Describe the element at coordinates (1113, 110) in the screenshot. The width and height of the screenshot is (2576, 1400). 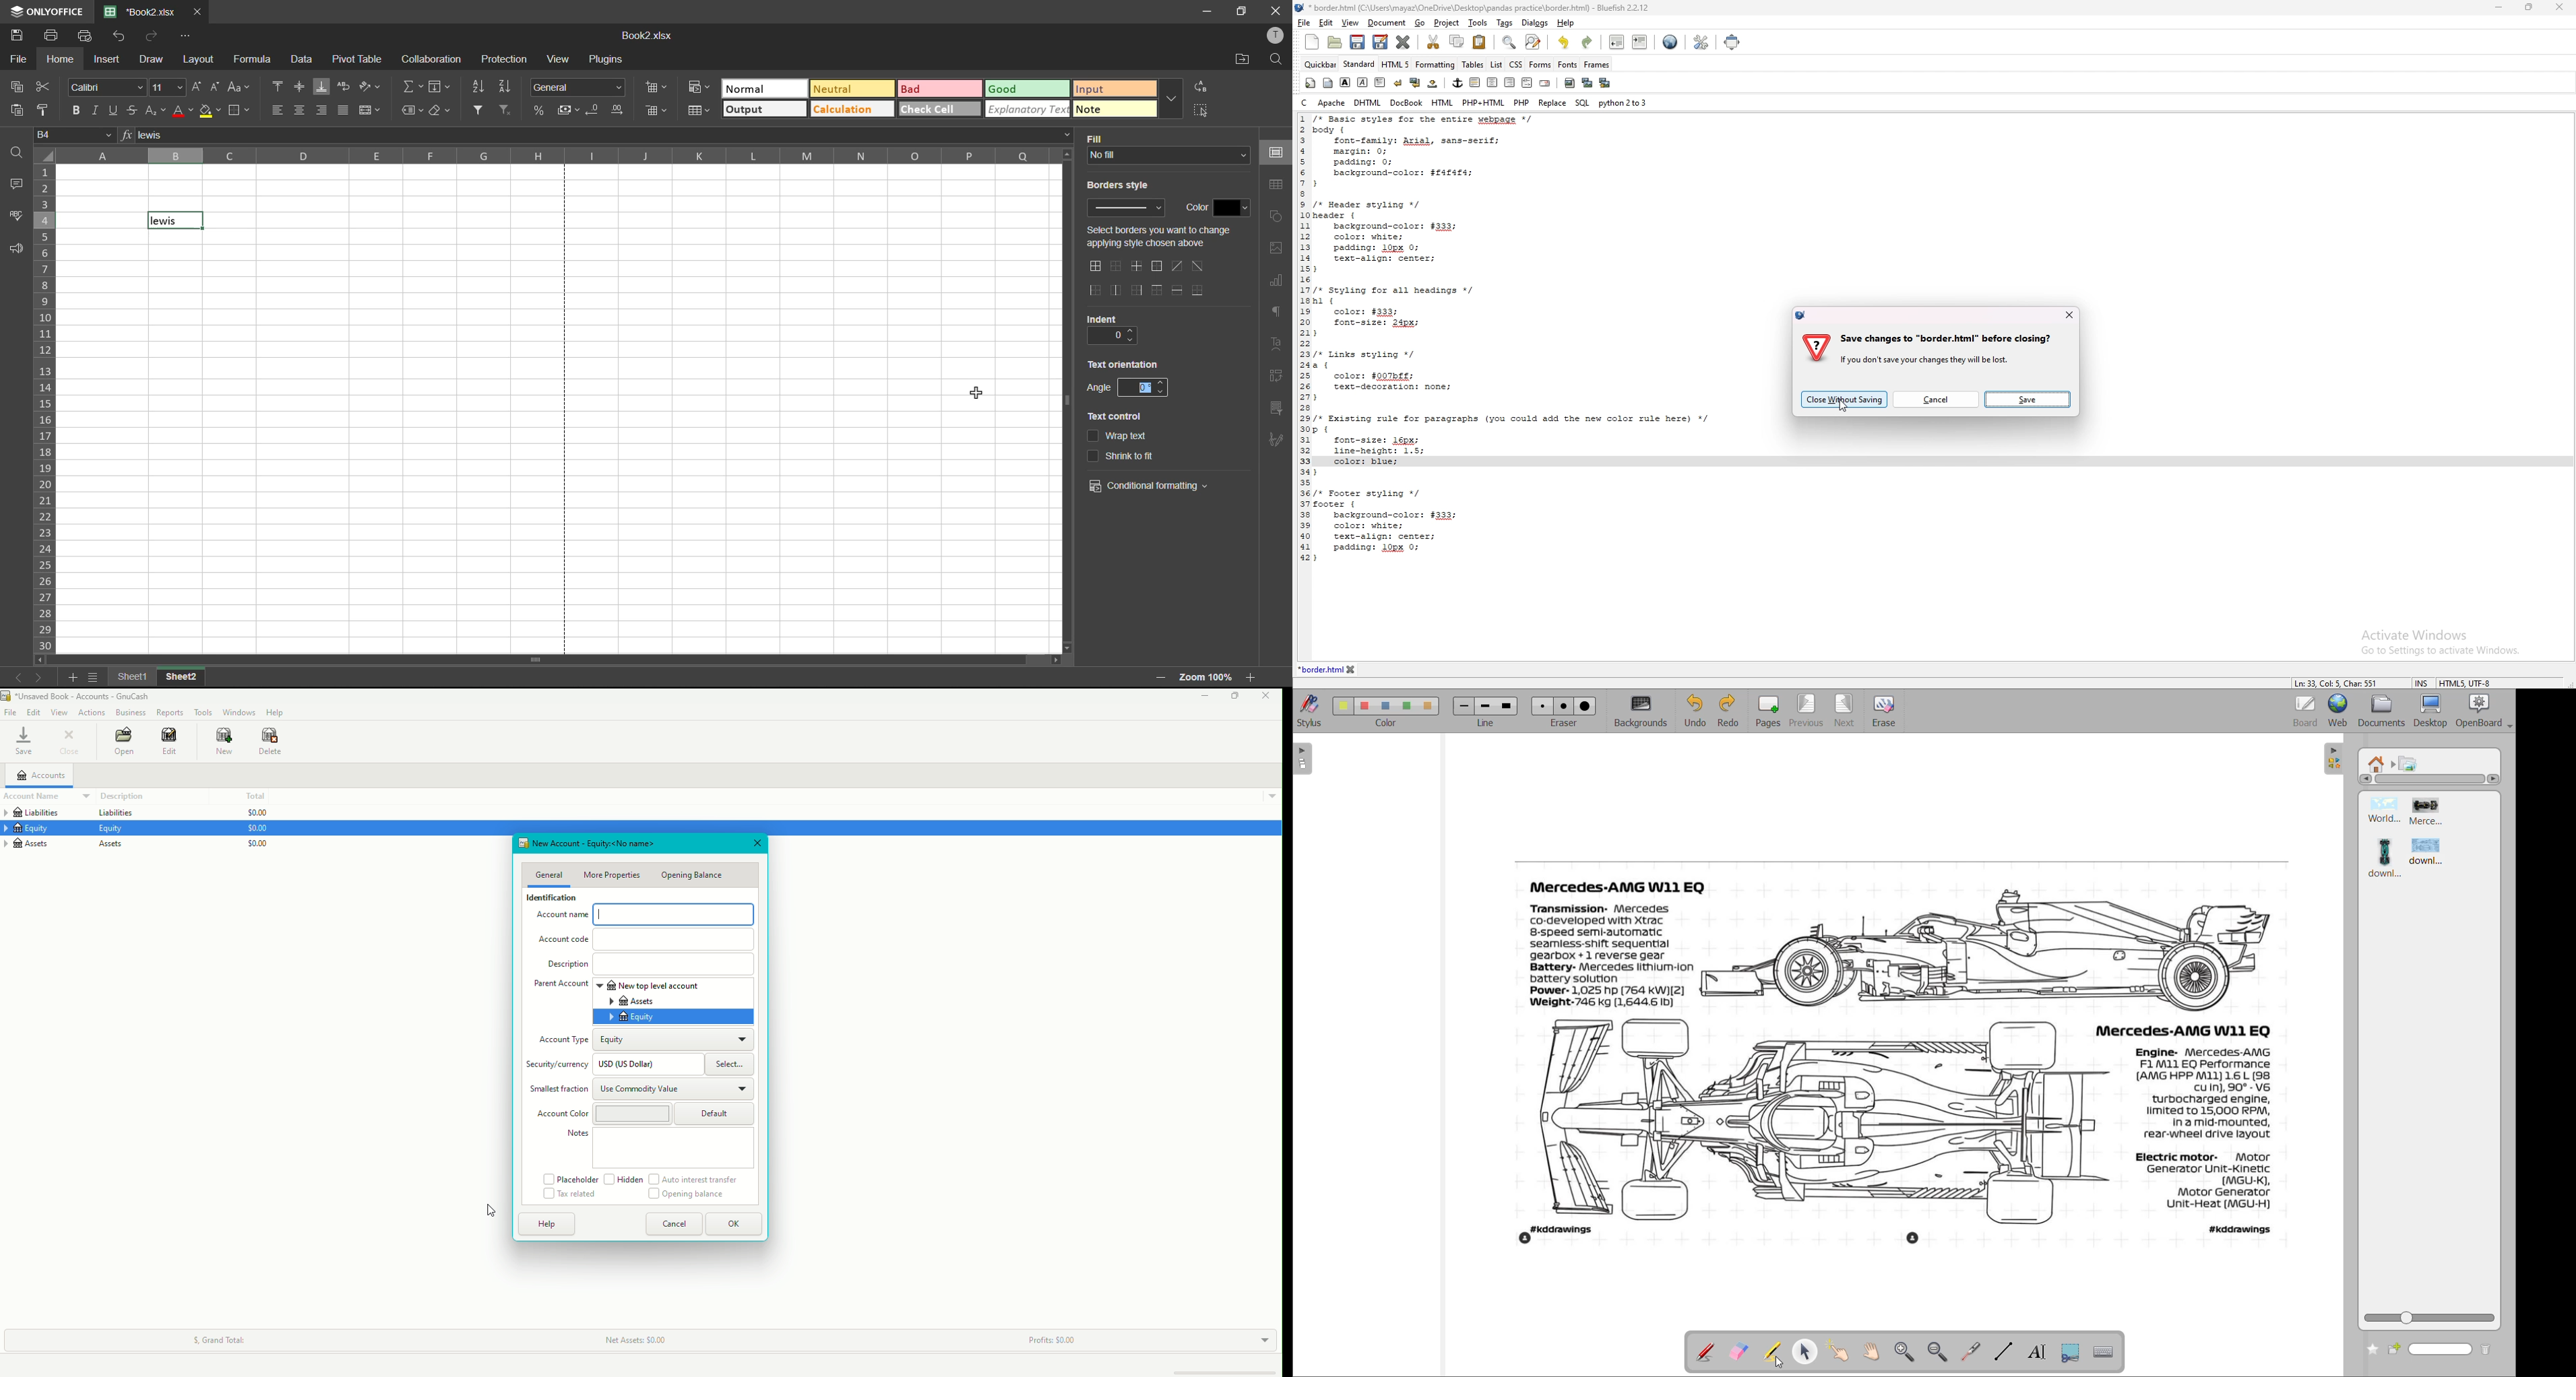
I see `note` at that location.